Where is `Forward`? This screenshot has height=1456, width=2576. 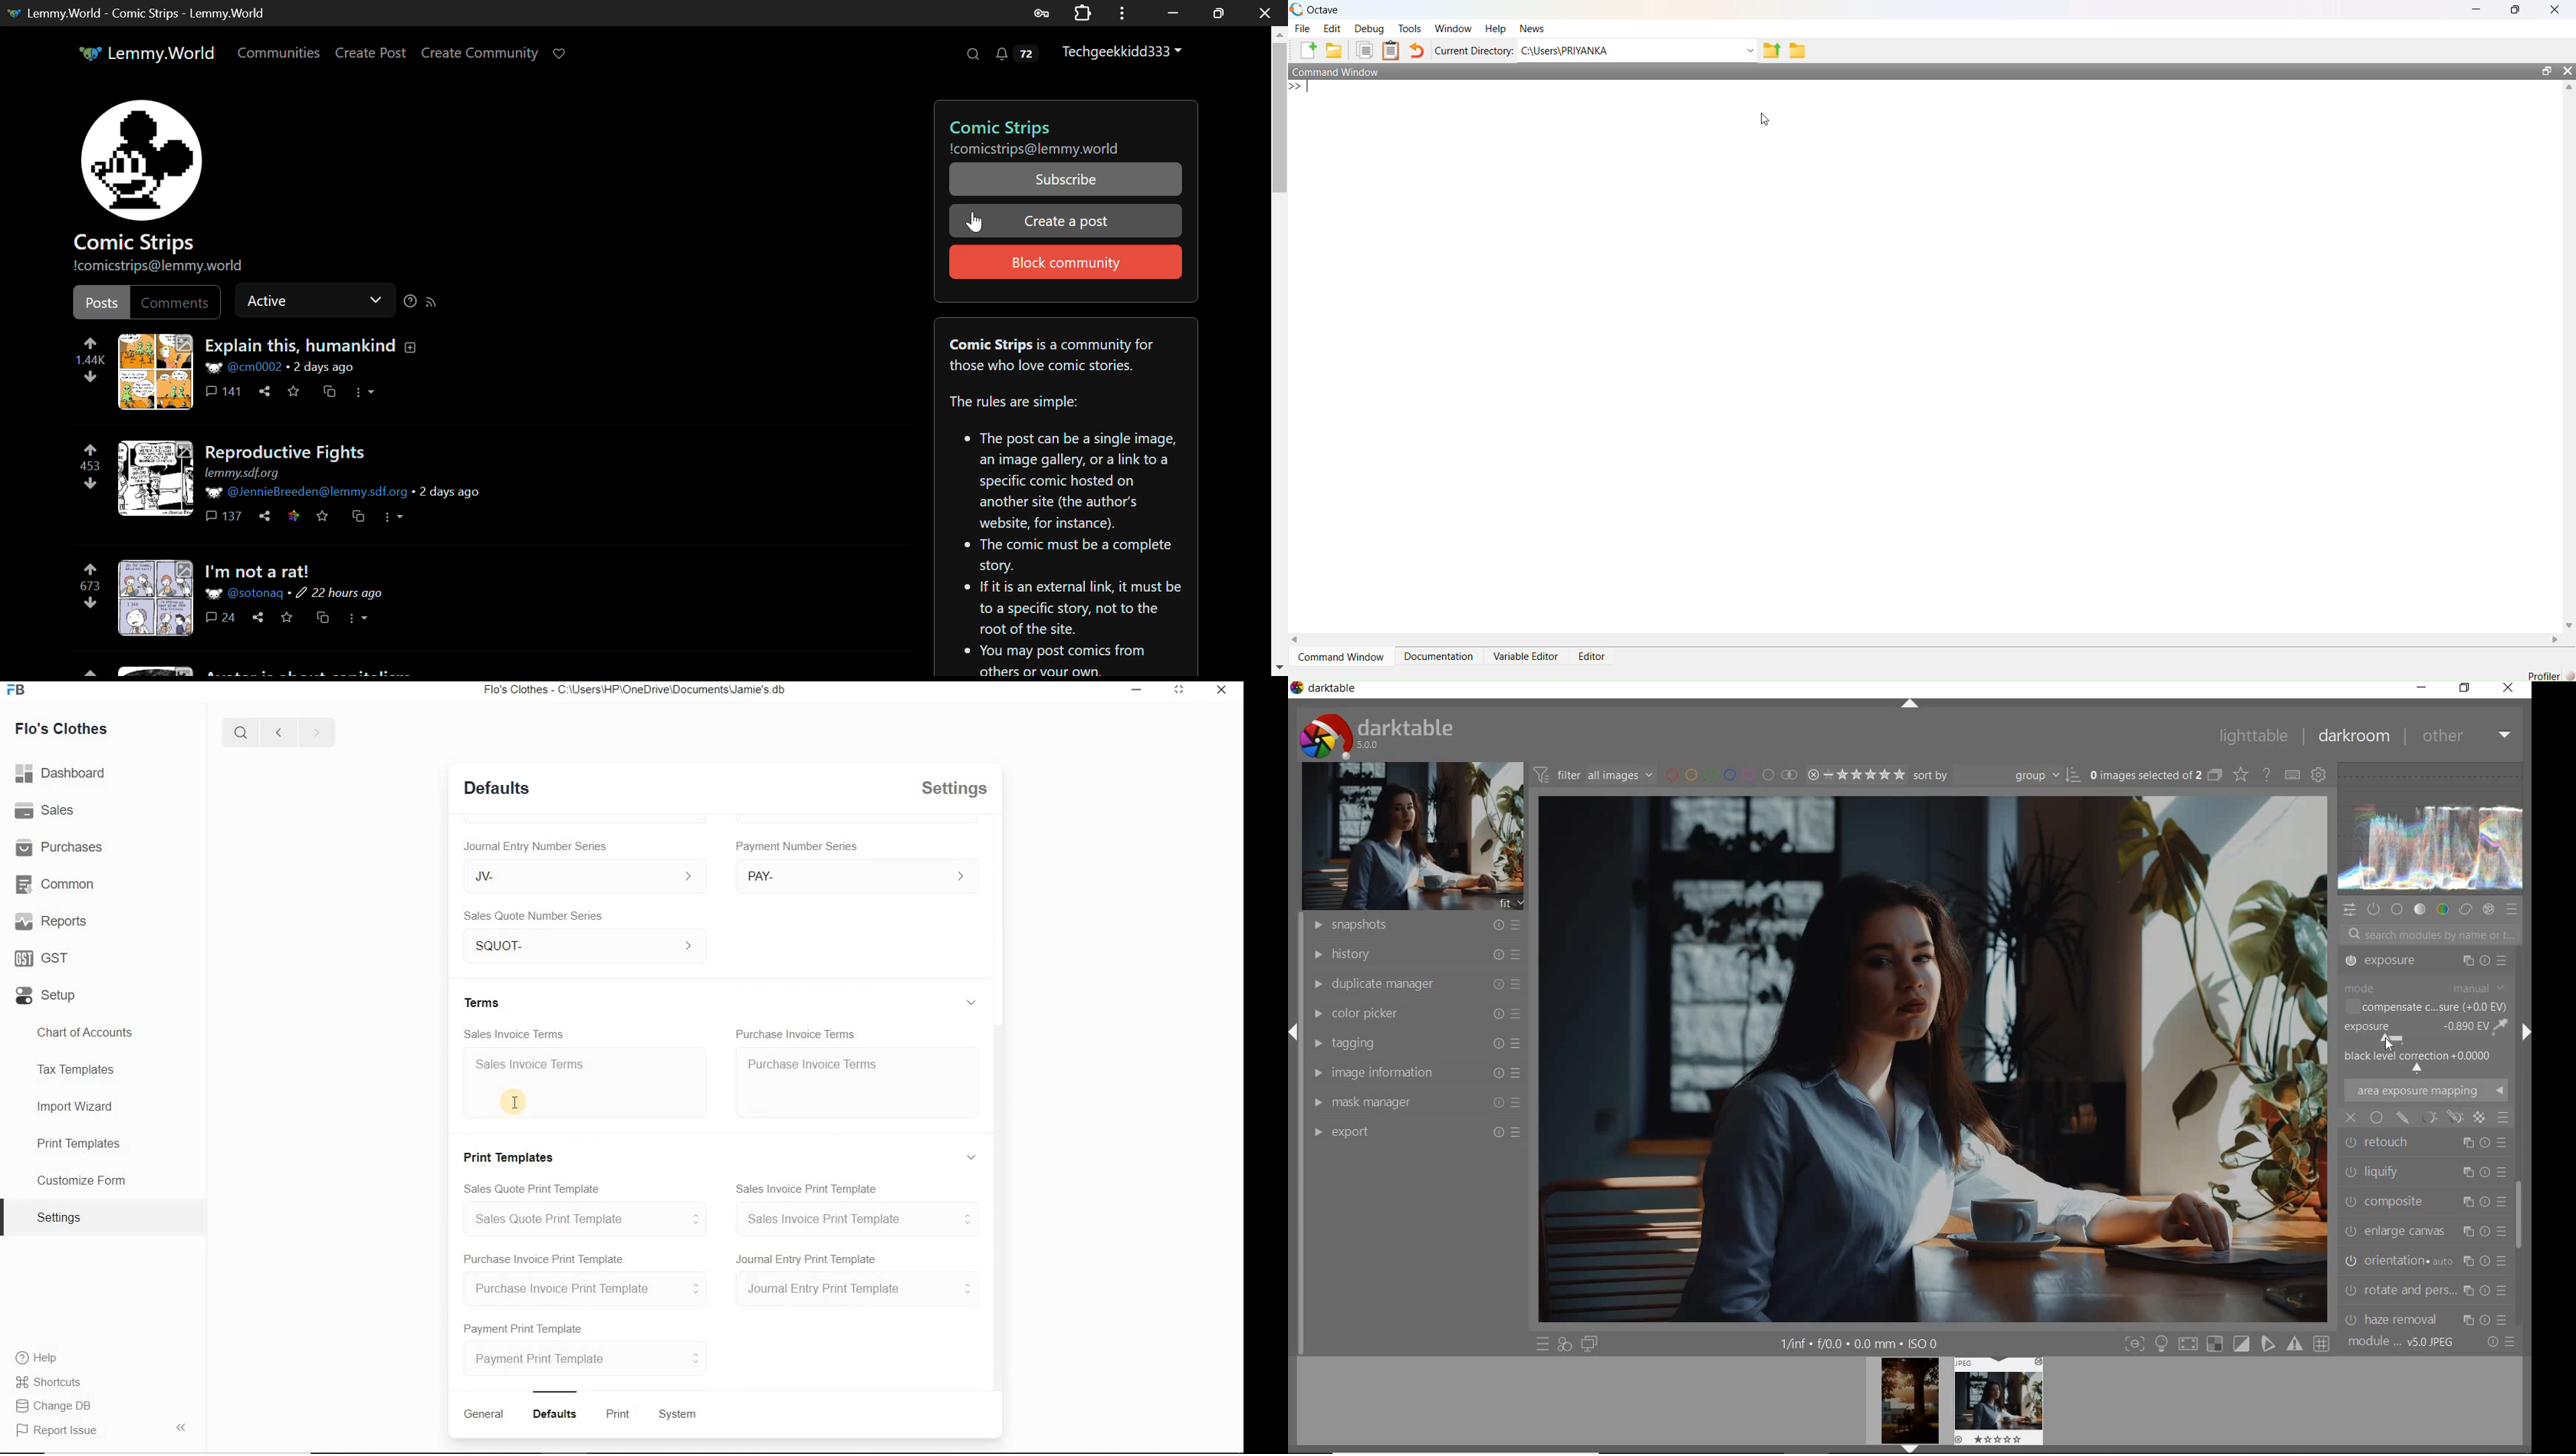 Forward is located at coordinates (315, 730).